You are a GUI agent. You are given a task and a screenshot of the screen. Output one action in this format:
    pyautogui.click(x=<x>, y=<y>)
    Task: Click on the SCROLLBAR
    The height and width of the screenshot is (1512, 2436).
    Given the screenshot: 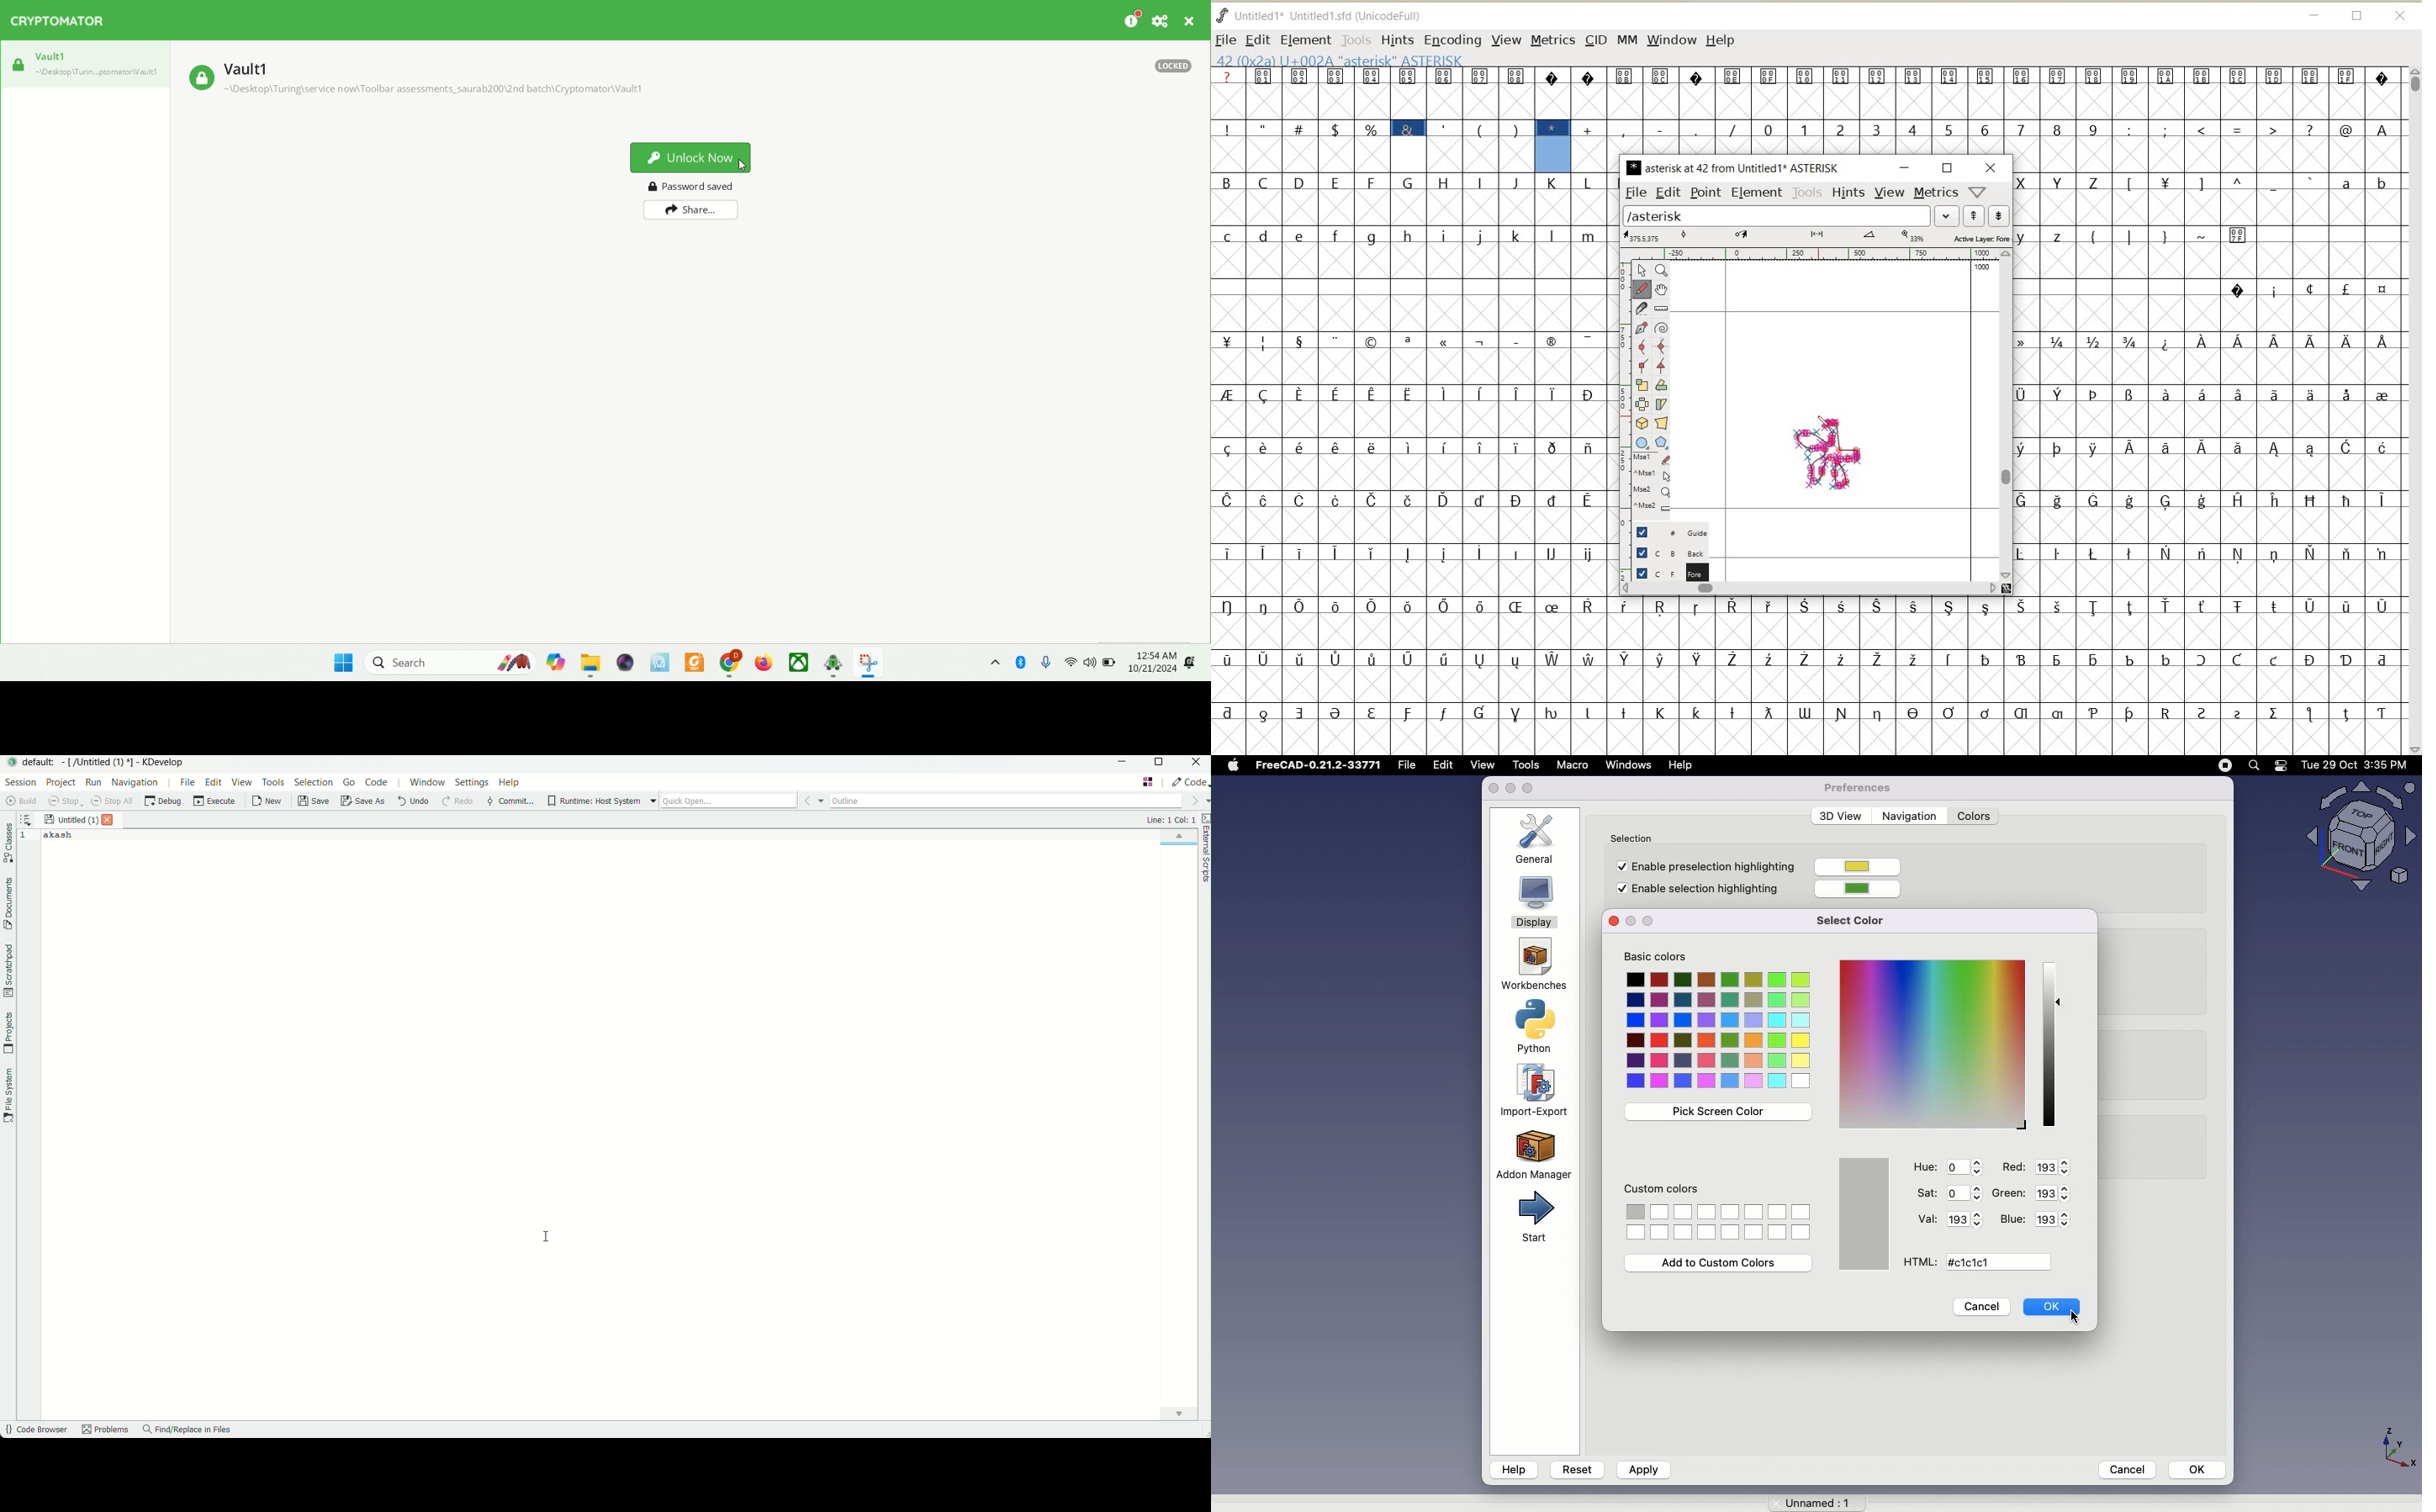 What is the action you would take?
    pyautogui.click(x=2007, y=415)
    